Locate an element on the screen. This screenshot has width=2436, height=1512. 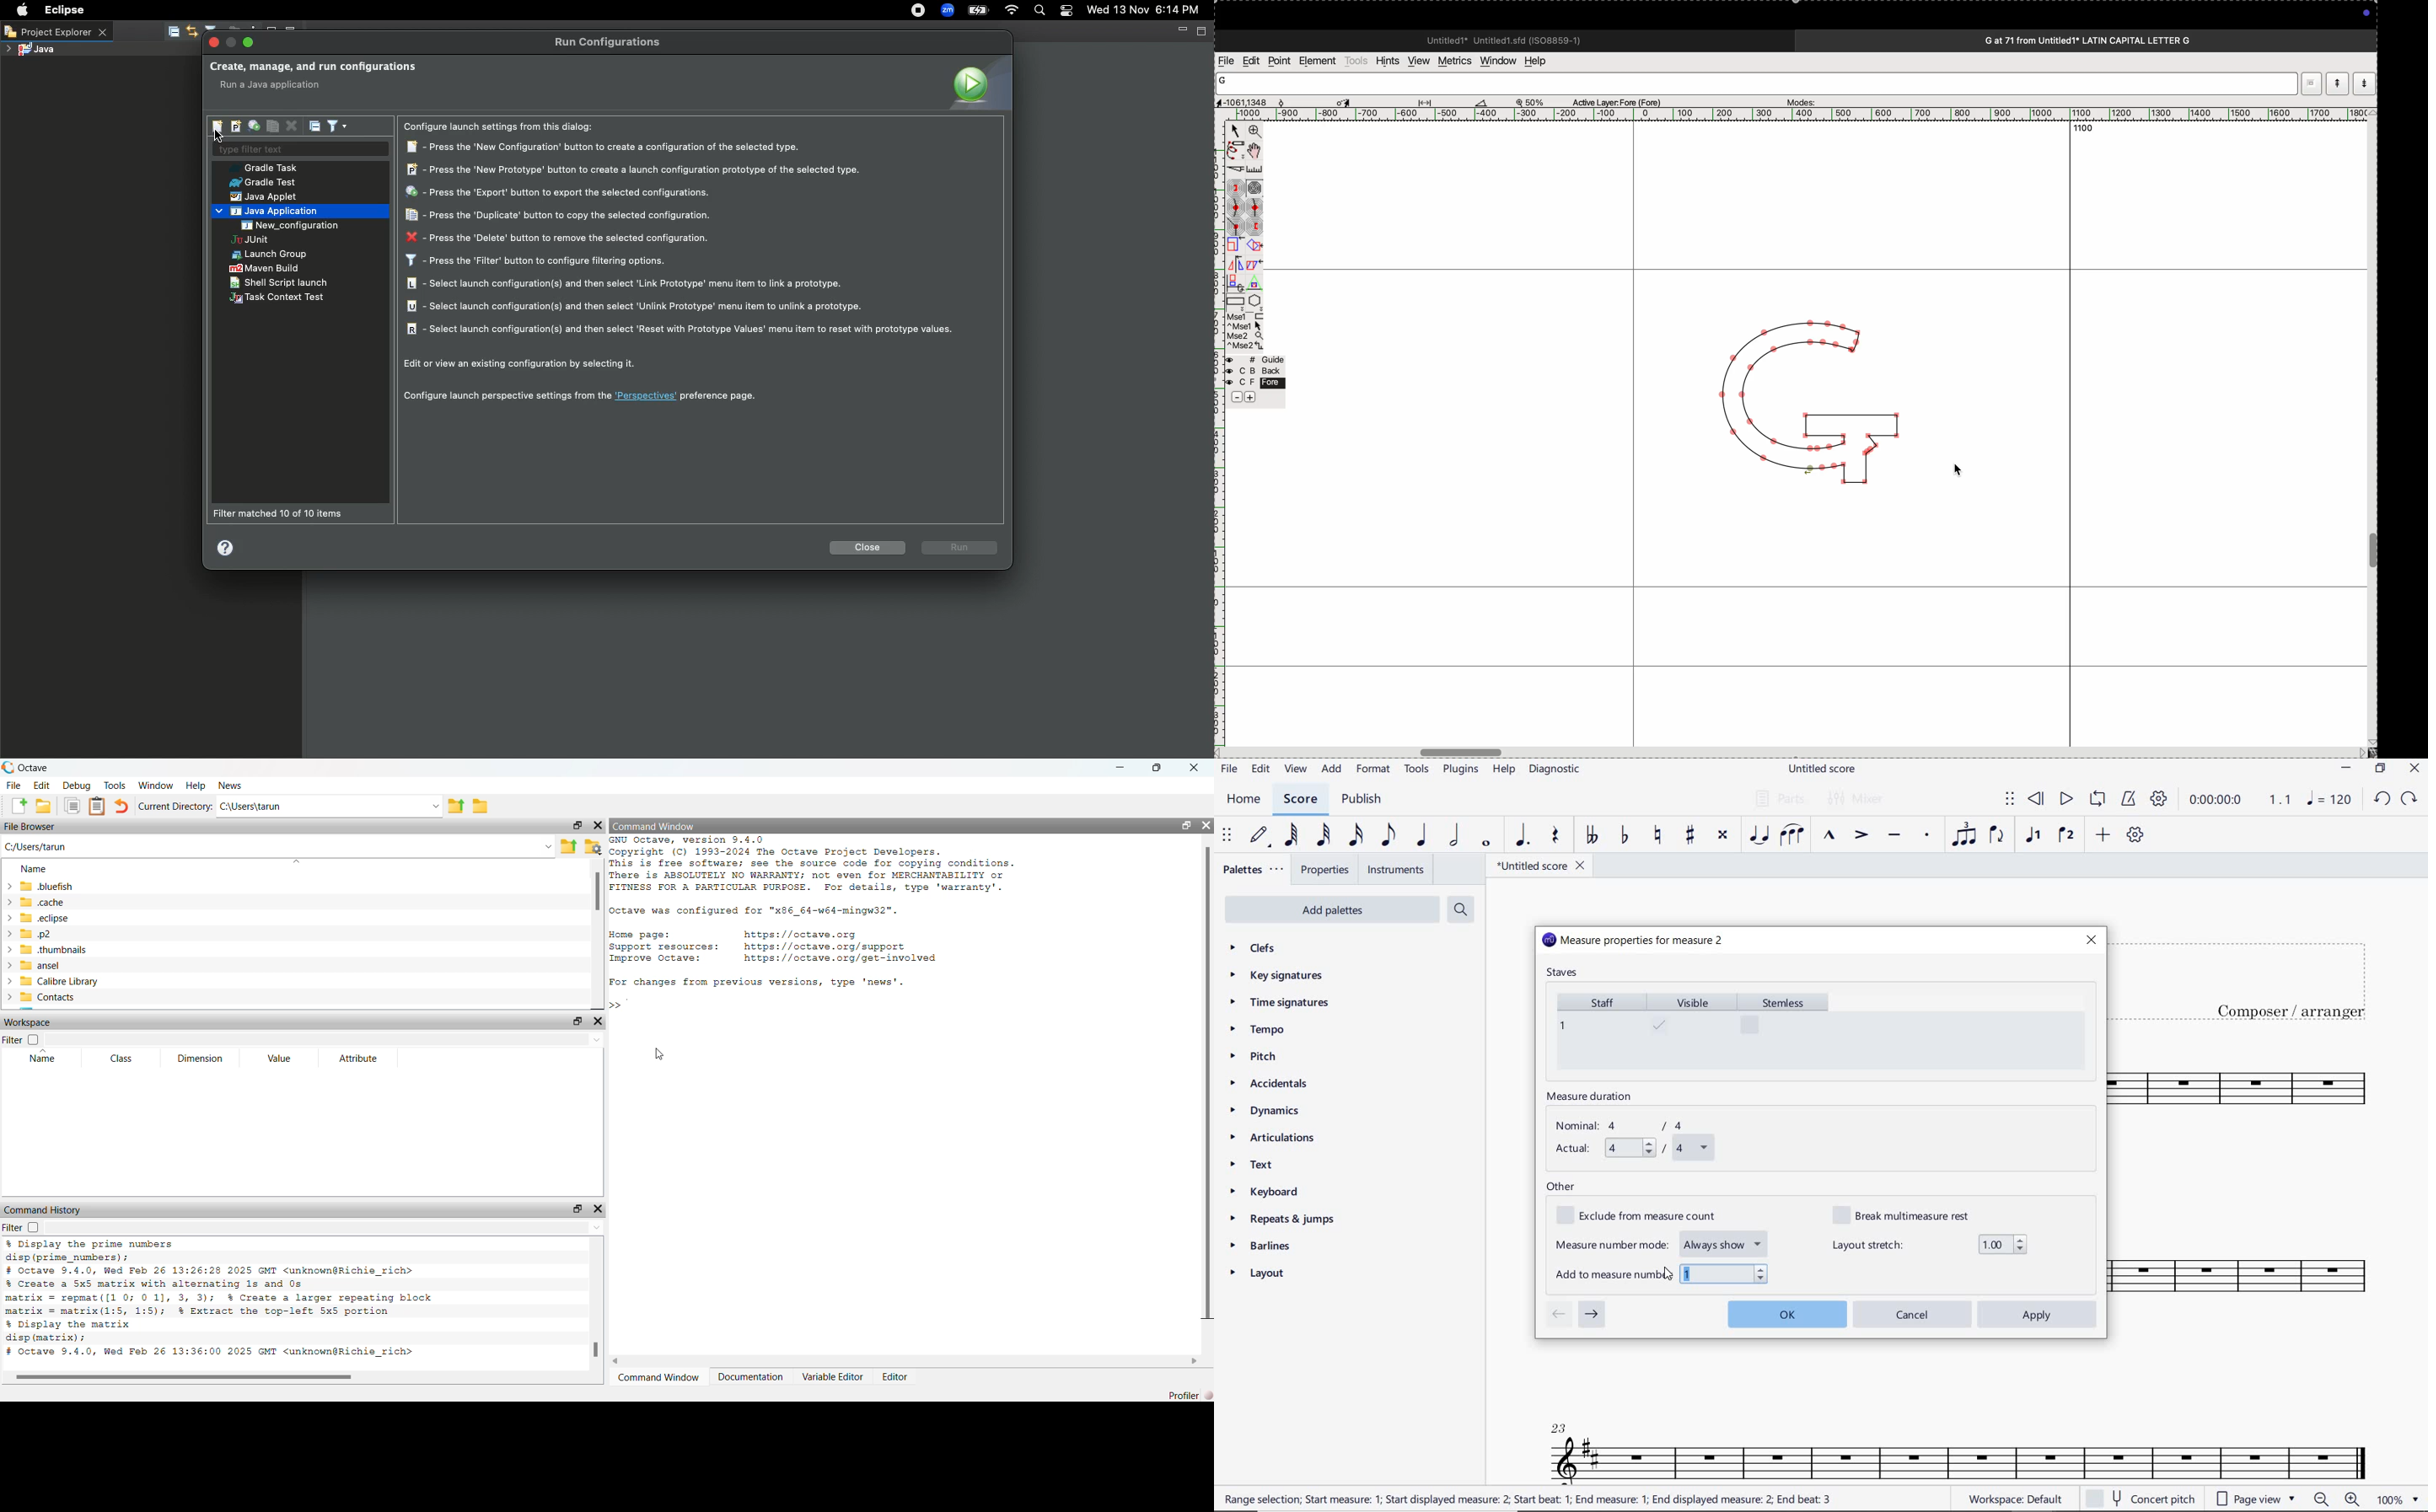
Java project is located at coordinates (30, 51).